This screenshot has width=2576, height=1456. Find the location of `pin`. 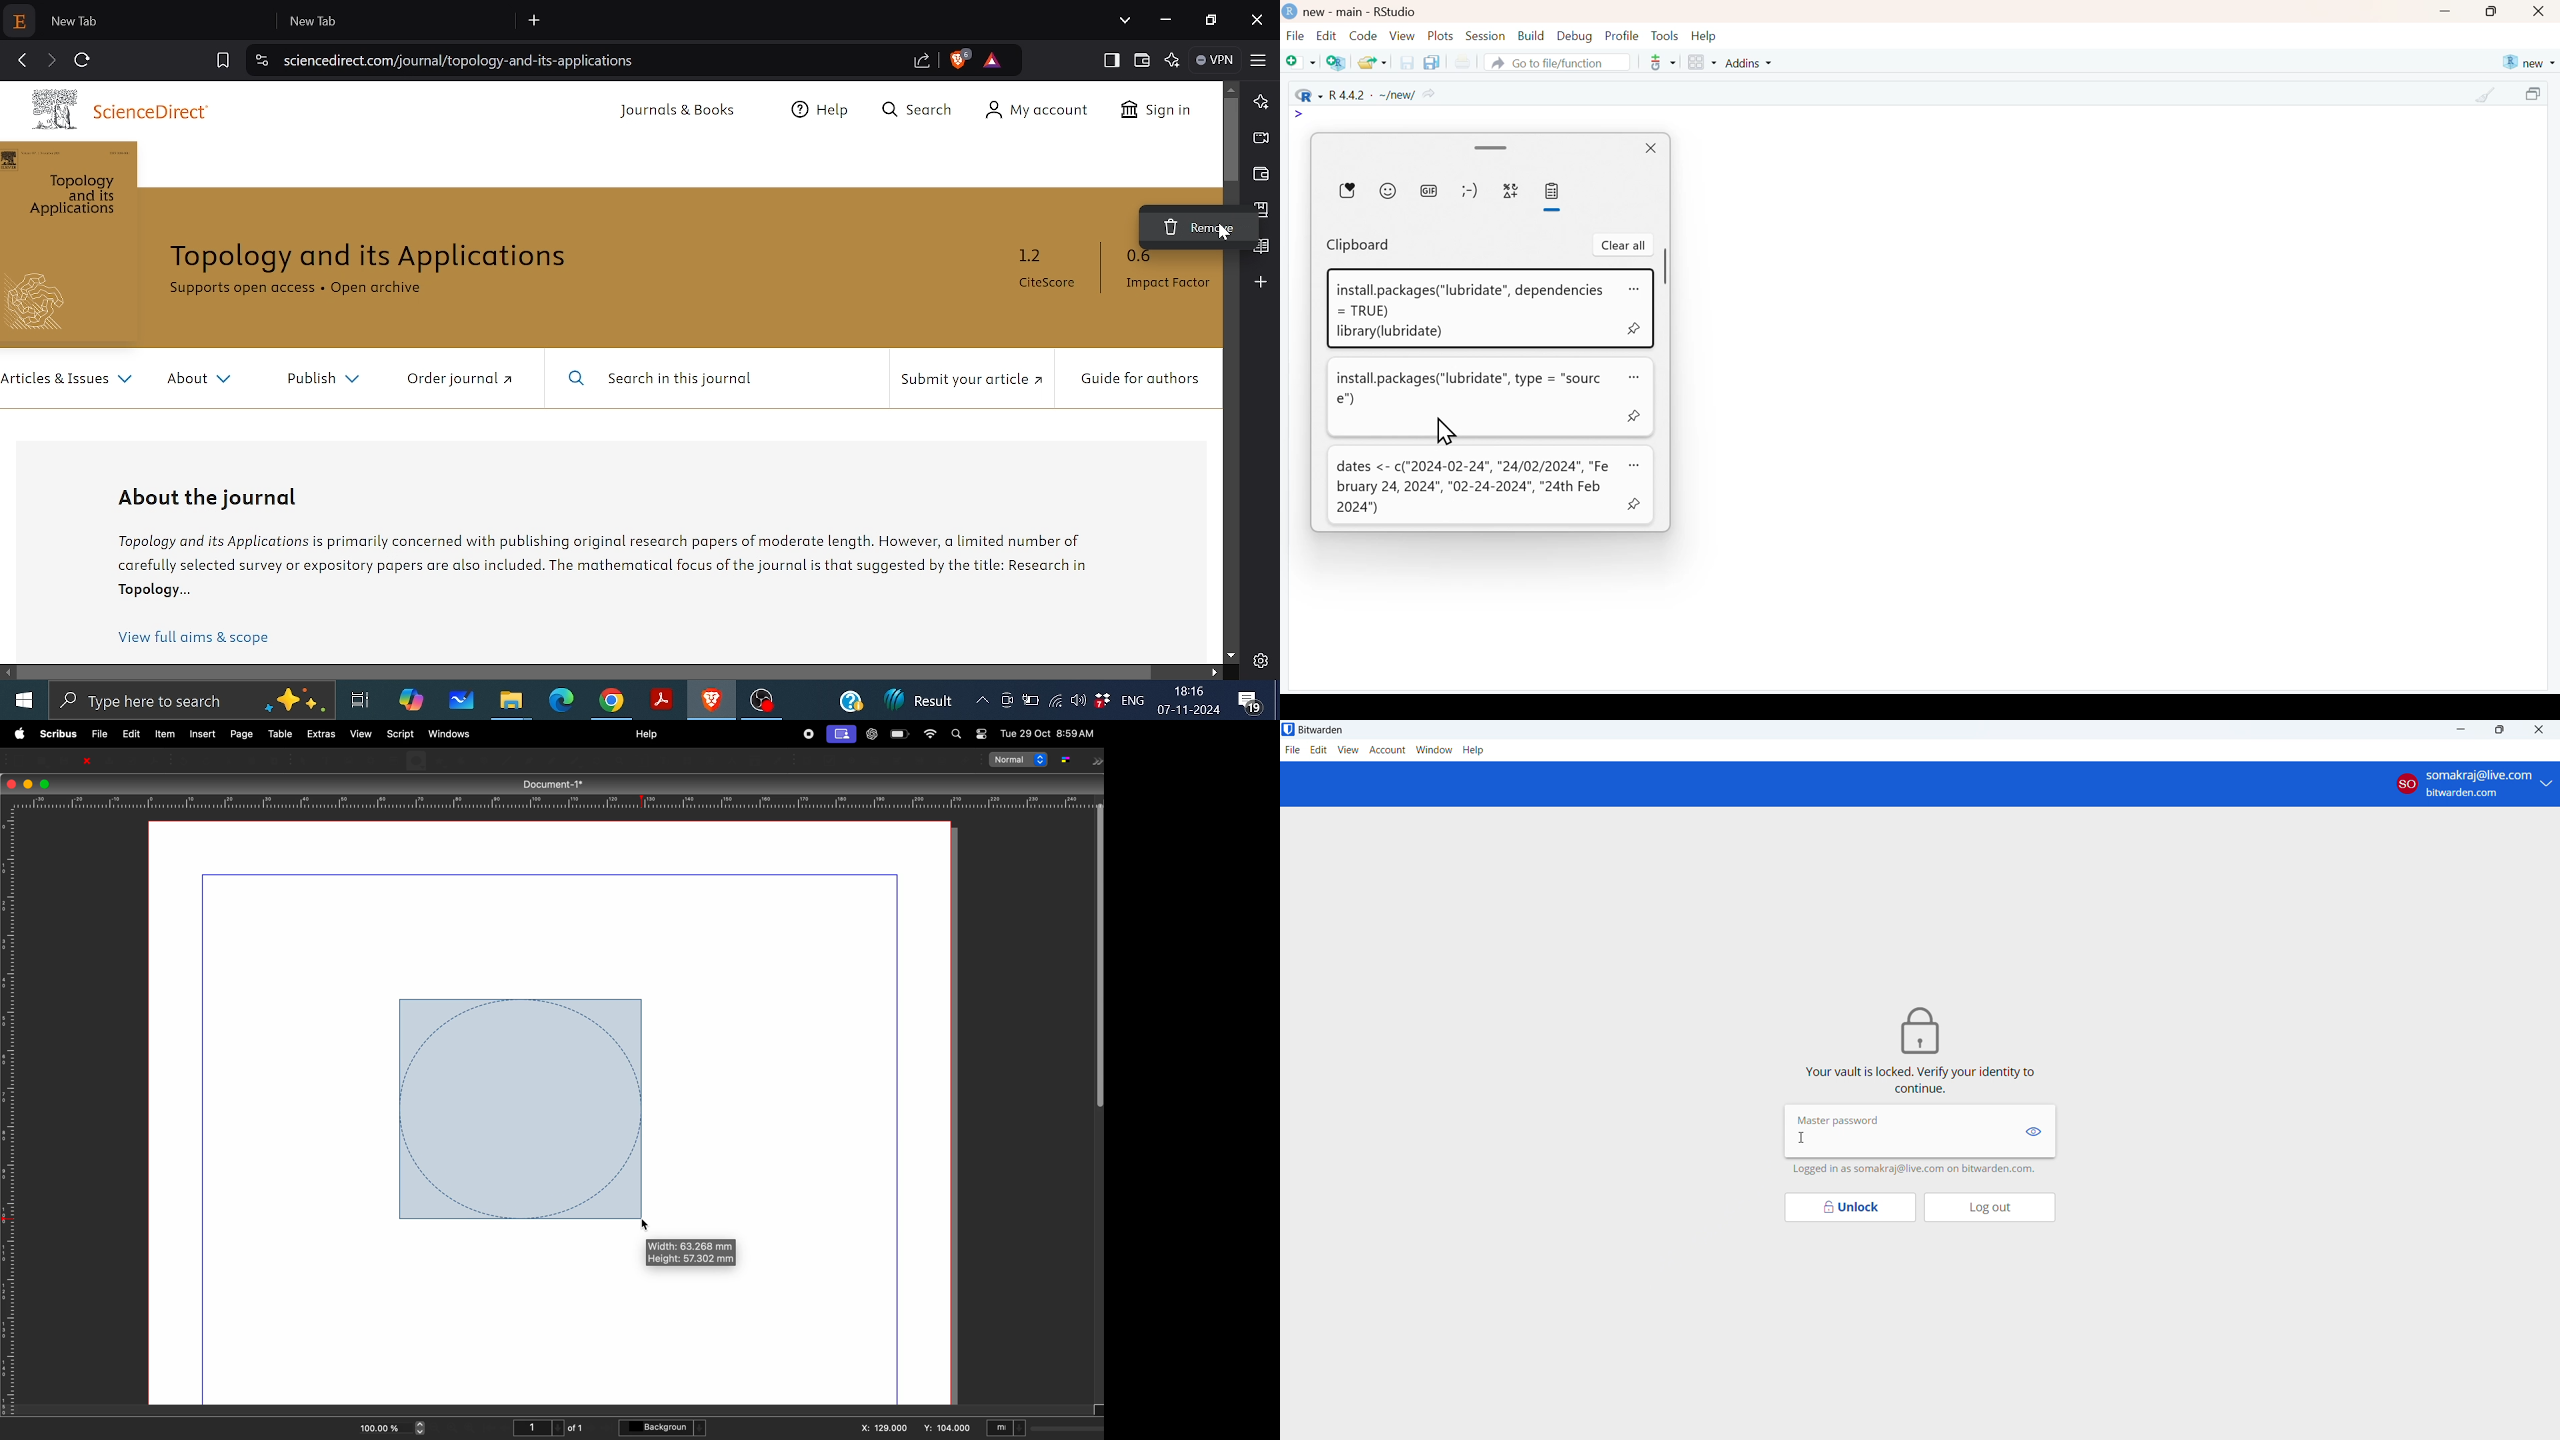

pin is located at coordinates (1634, 506).